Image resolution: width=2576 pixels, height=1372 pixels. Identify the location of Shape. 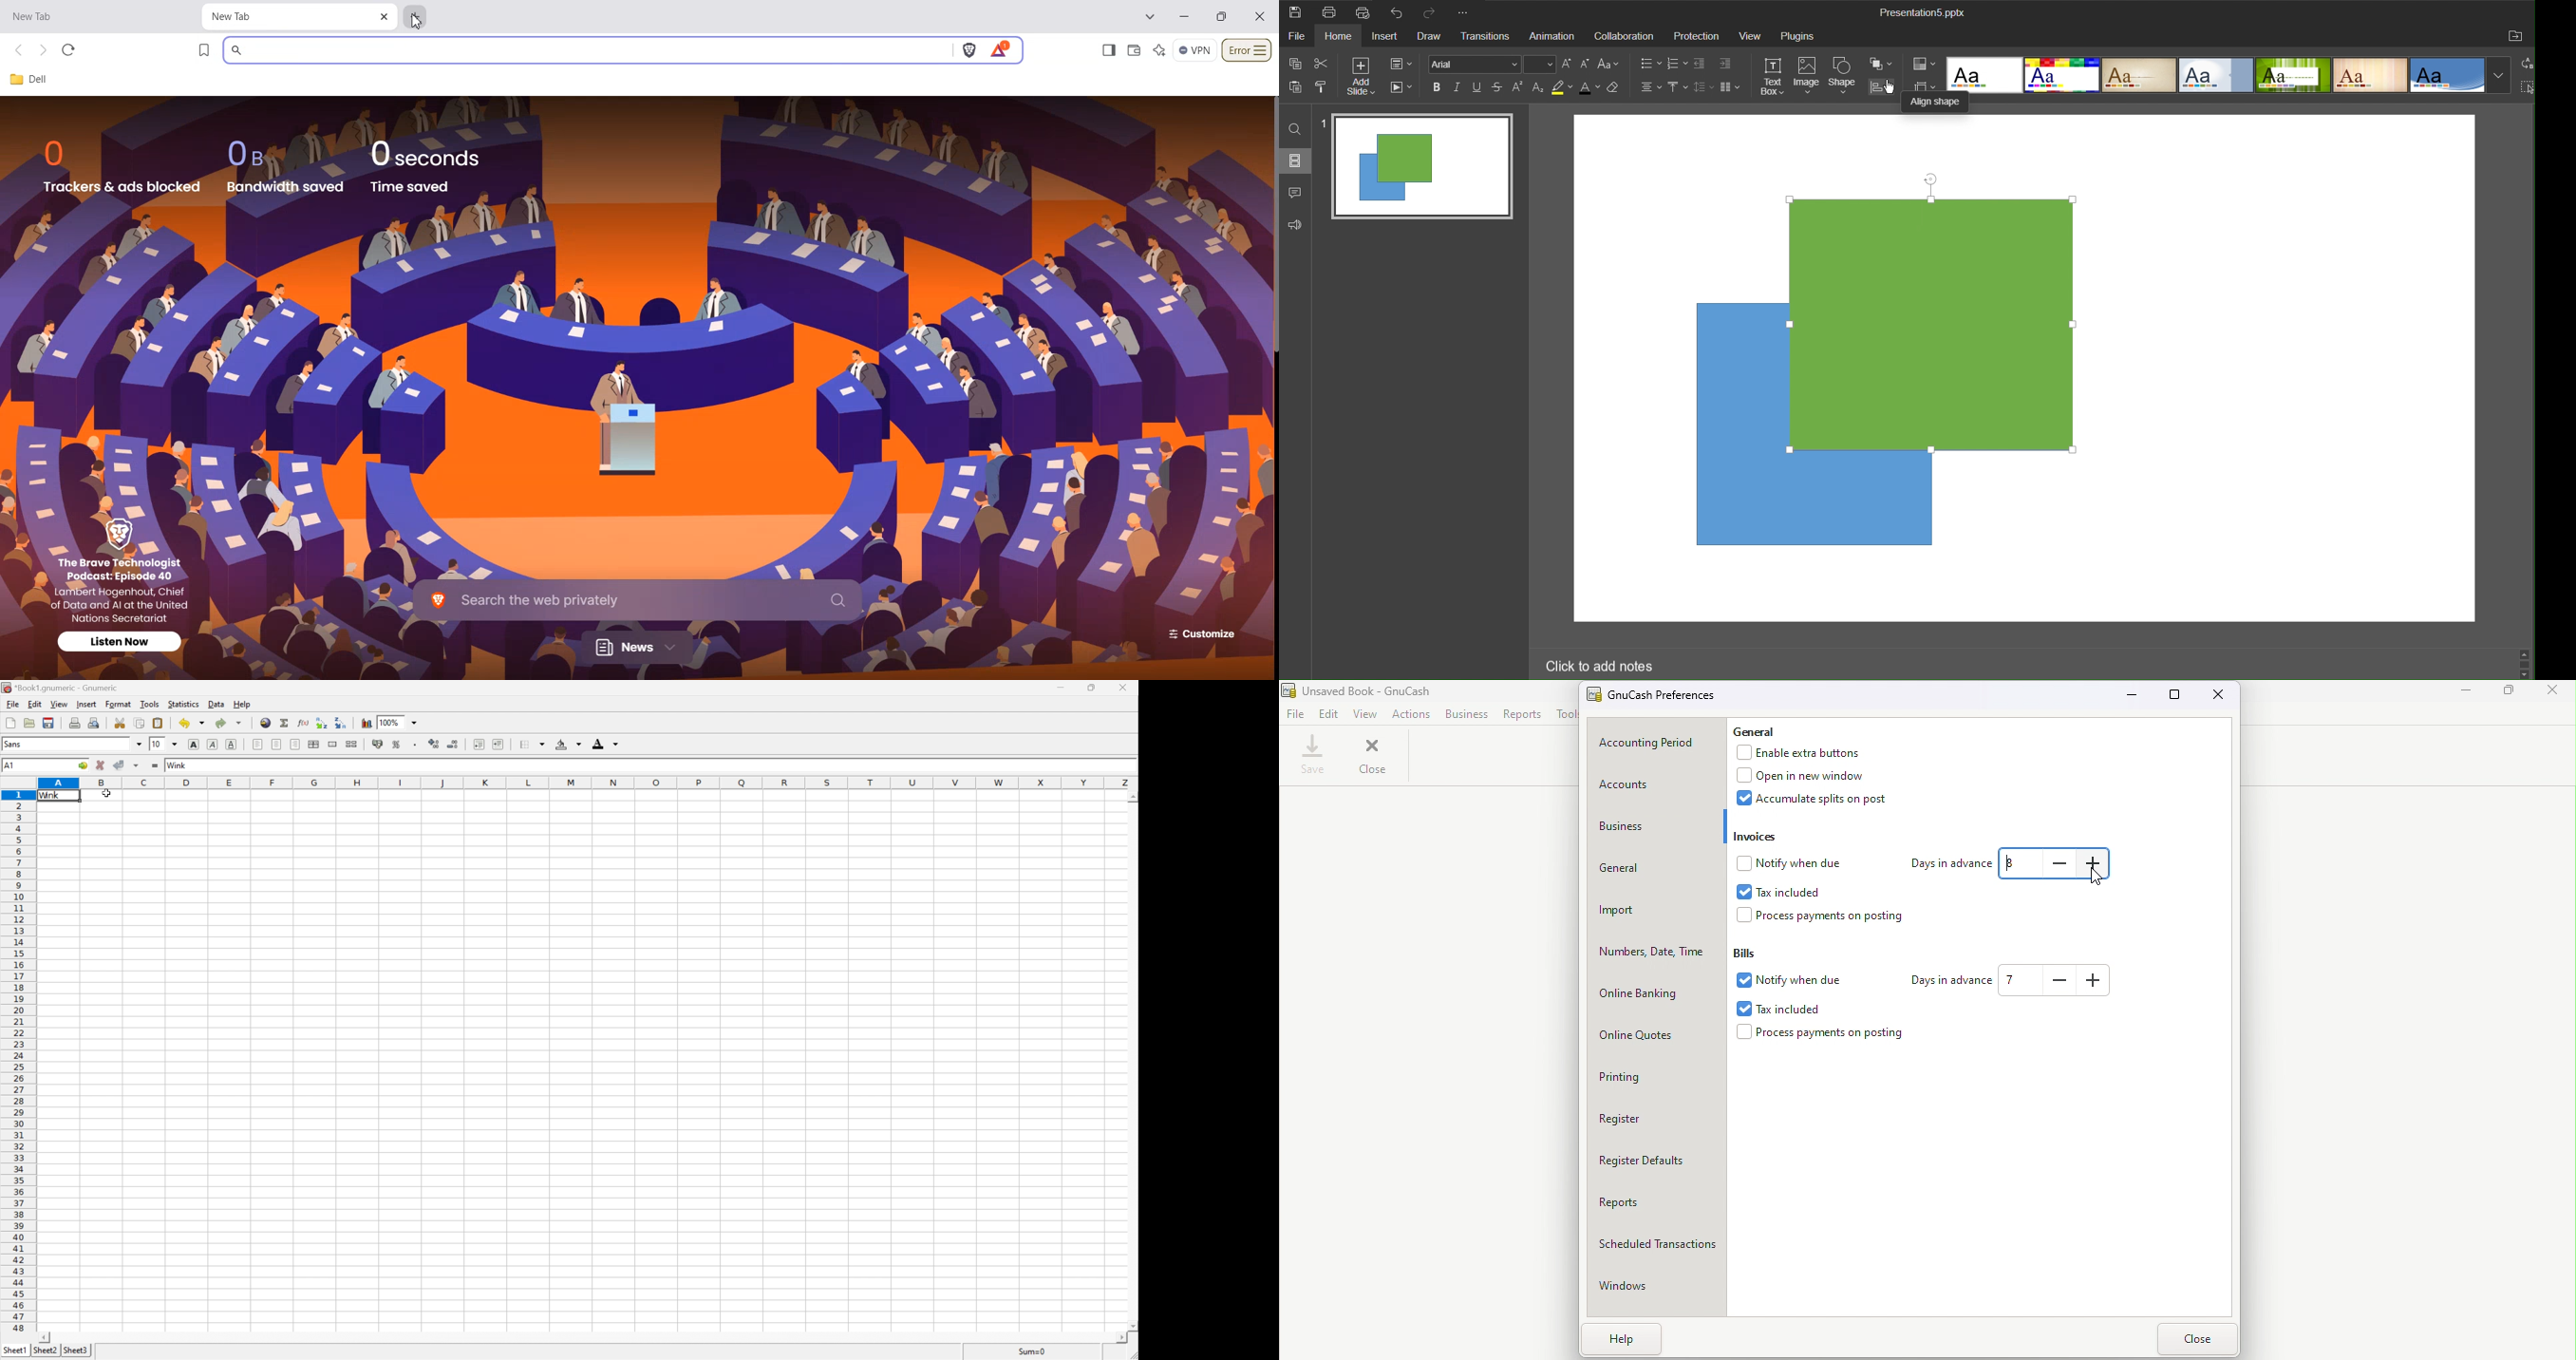
(1844, 74).